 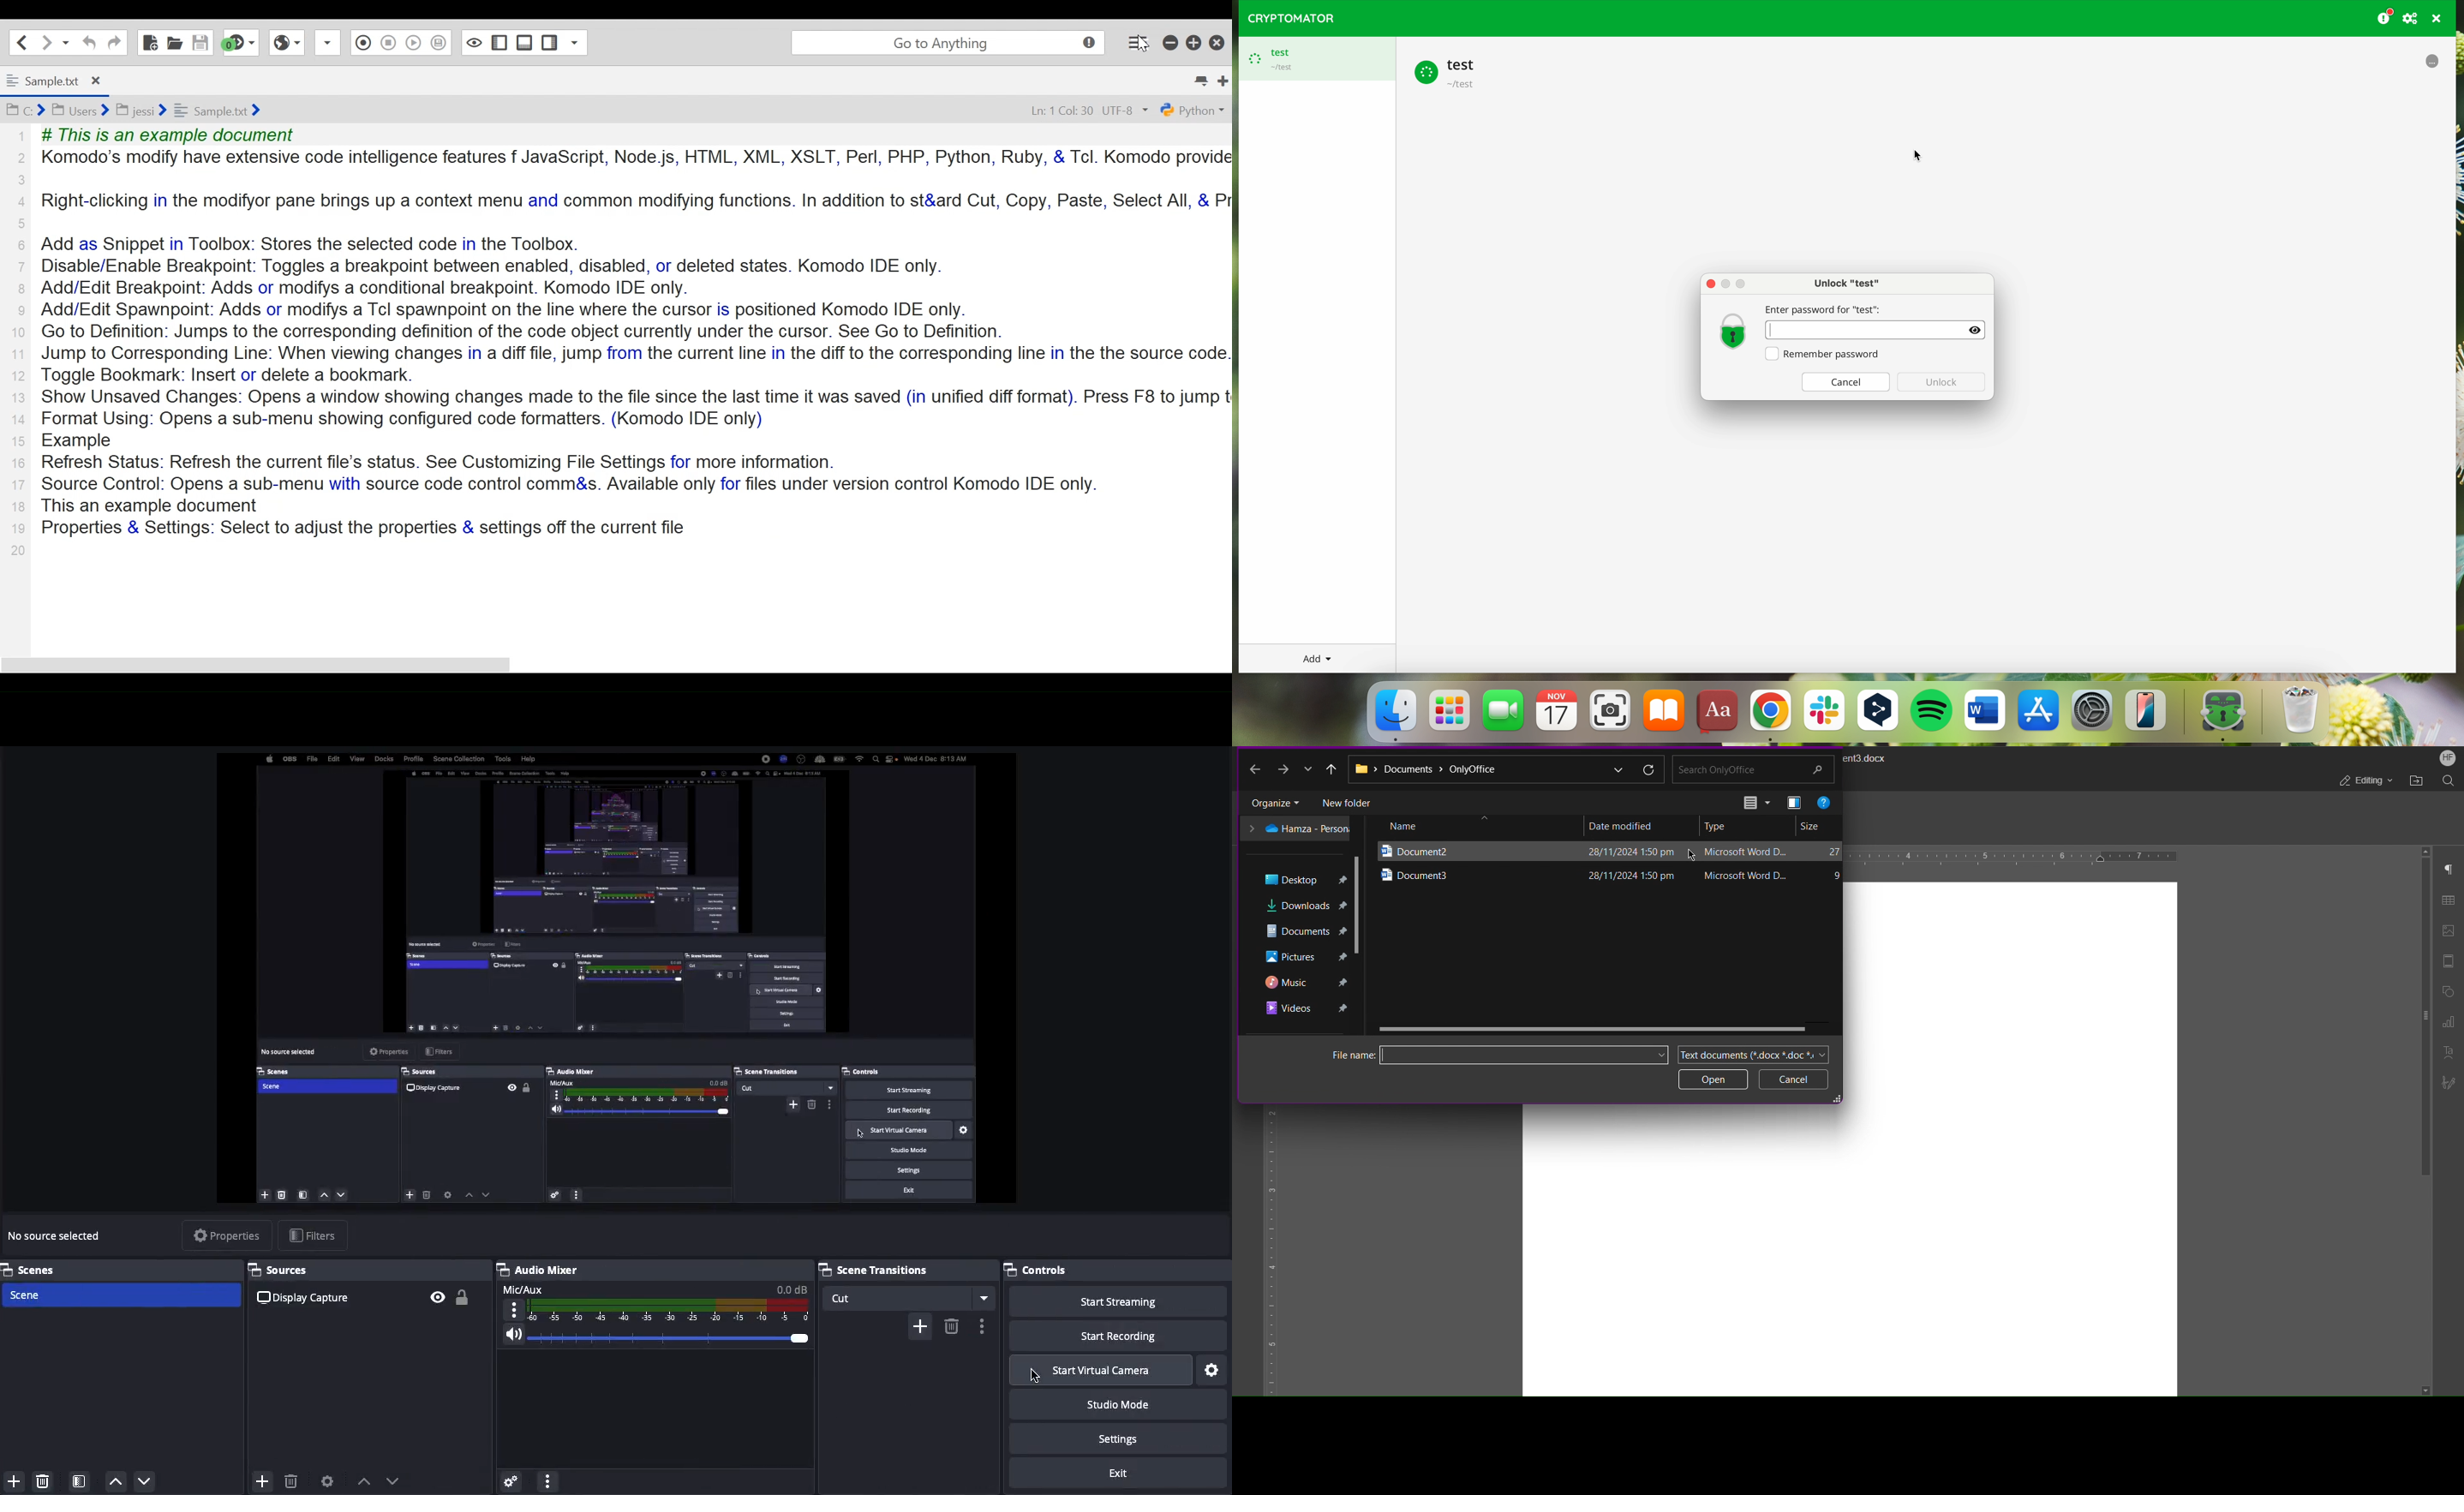 What do you see at coordinates (1114, 1472) in the screenshot?
I see `Exit` at bounding box center [1114, 1472].